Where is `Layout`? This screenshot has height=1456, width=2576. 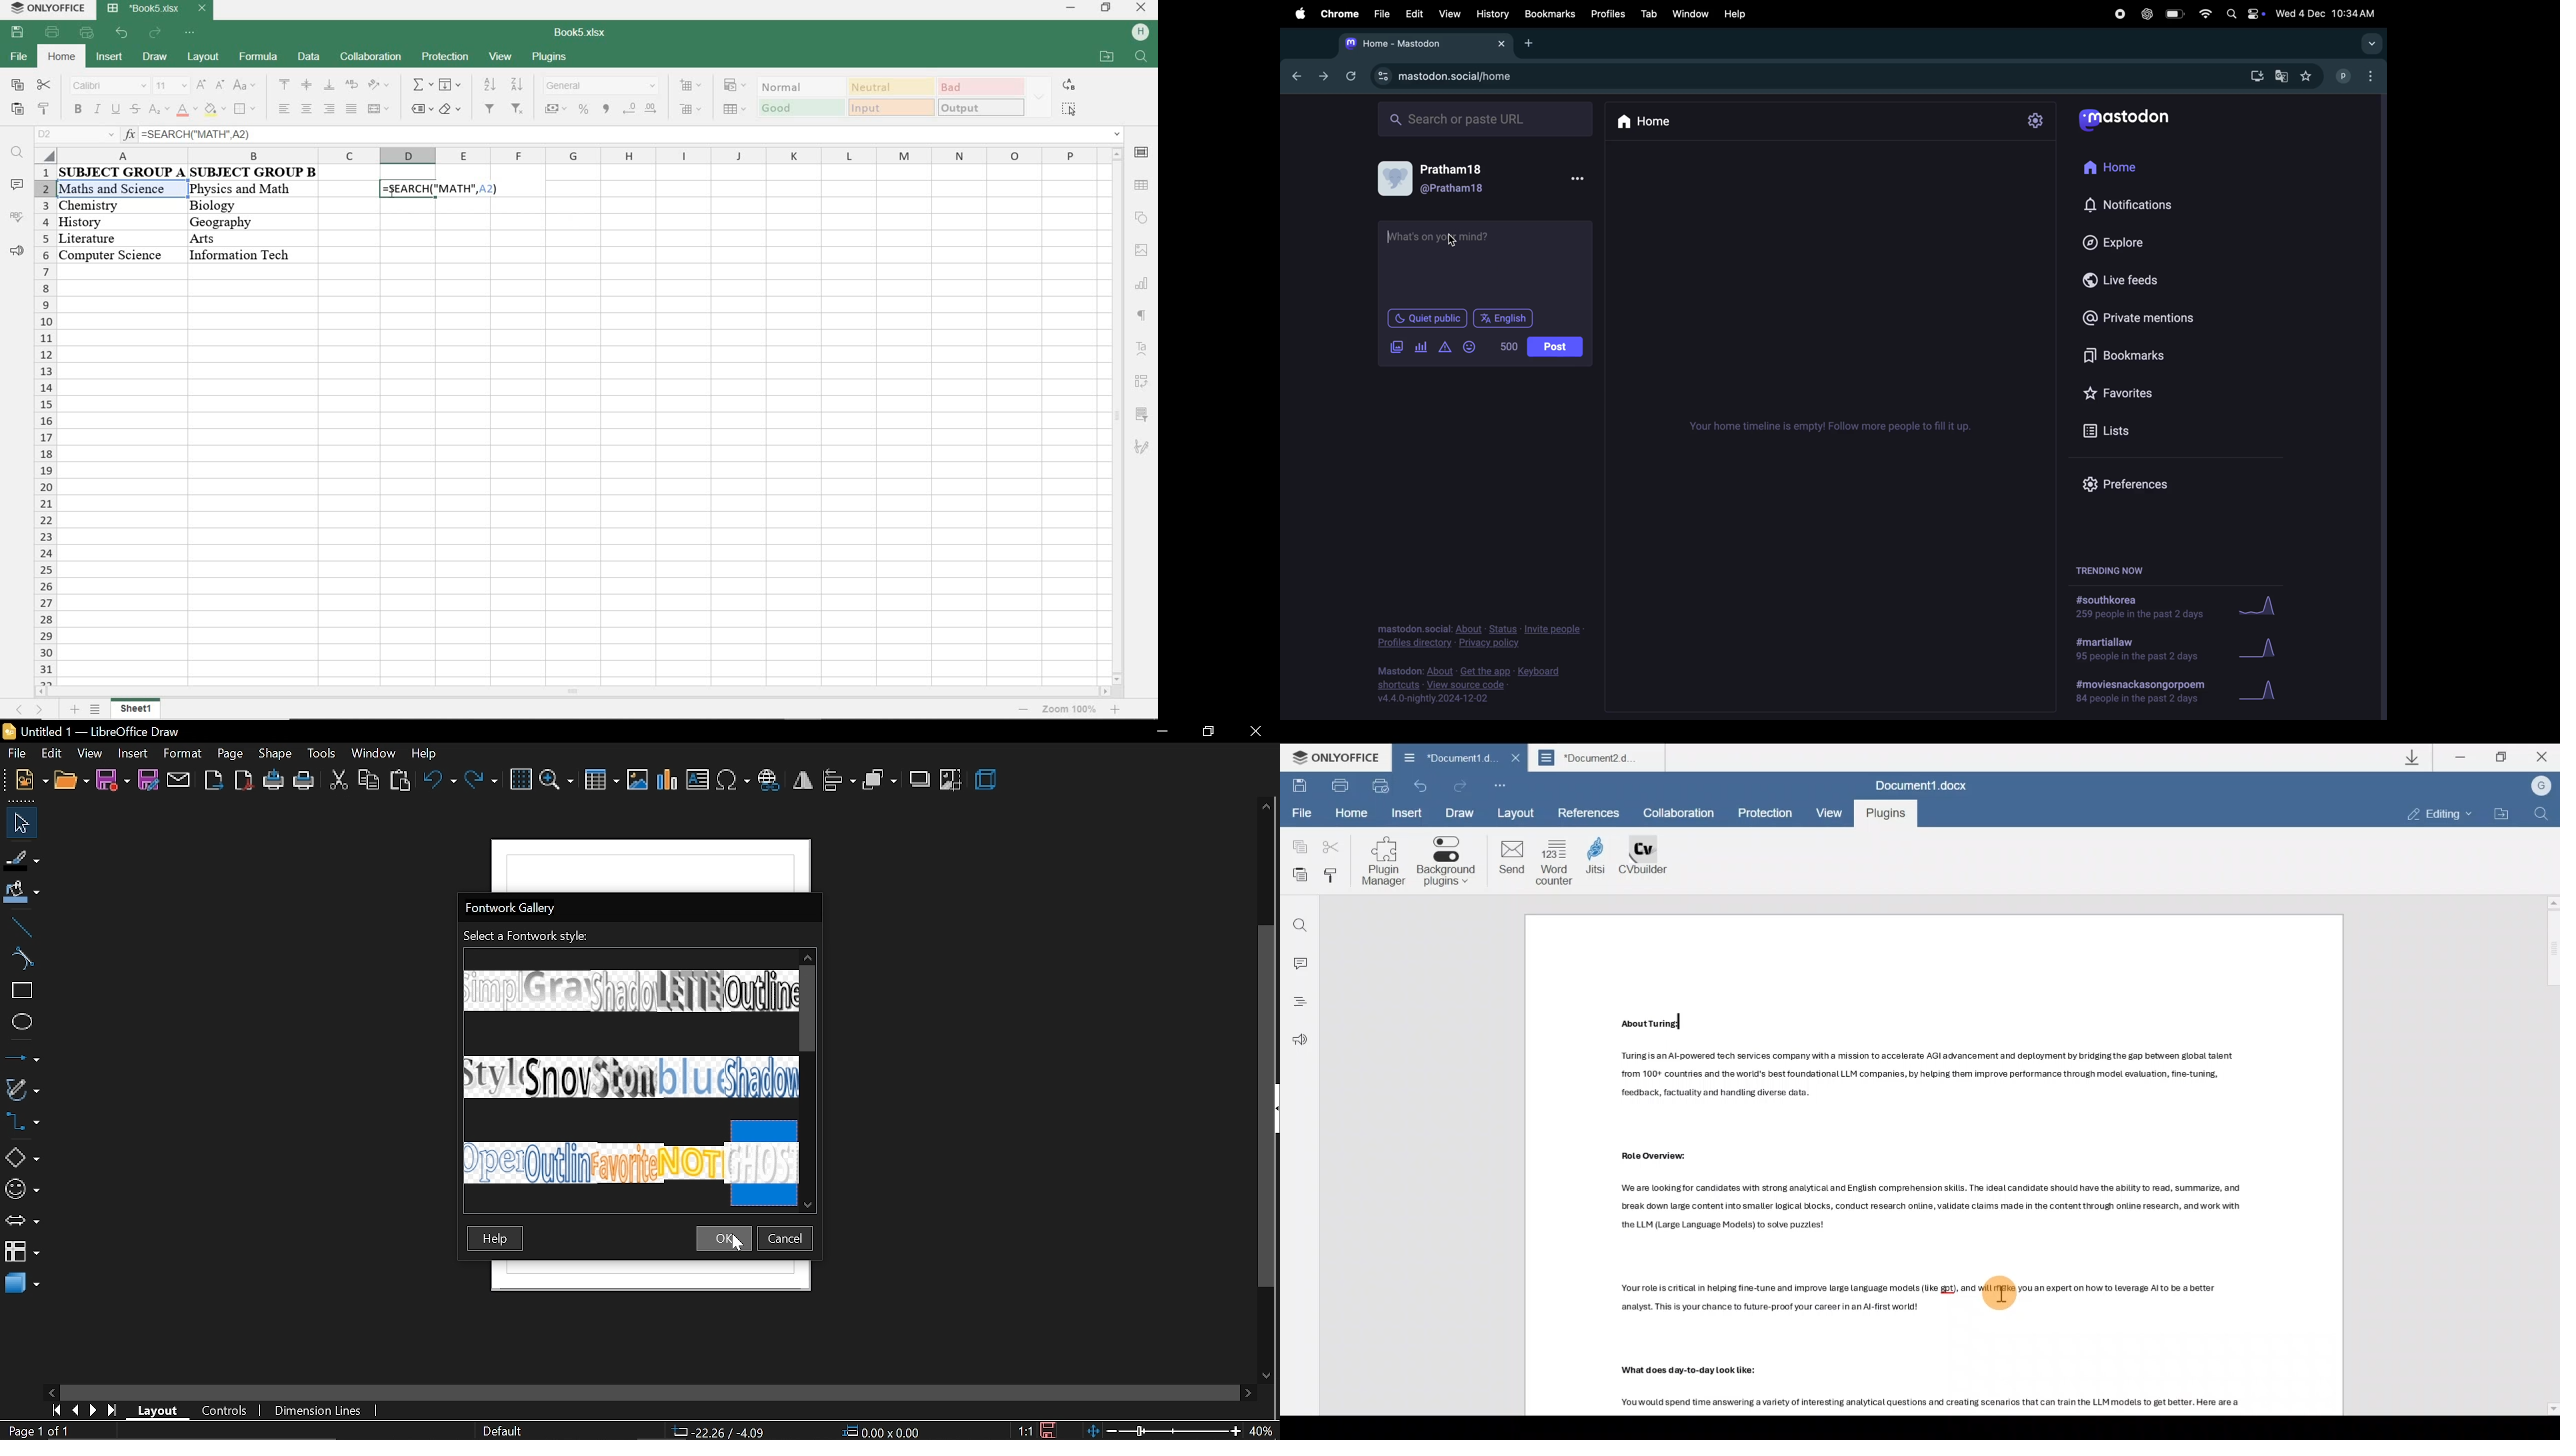
Layout is located at coordinates (1521, 813).